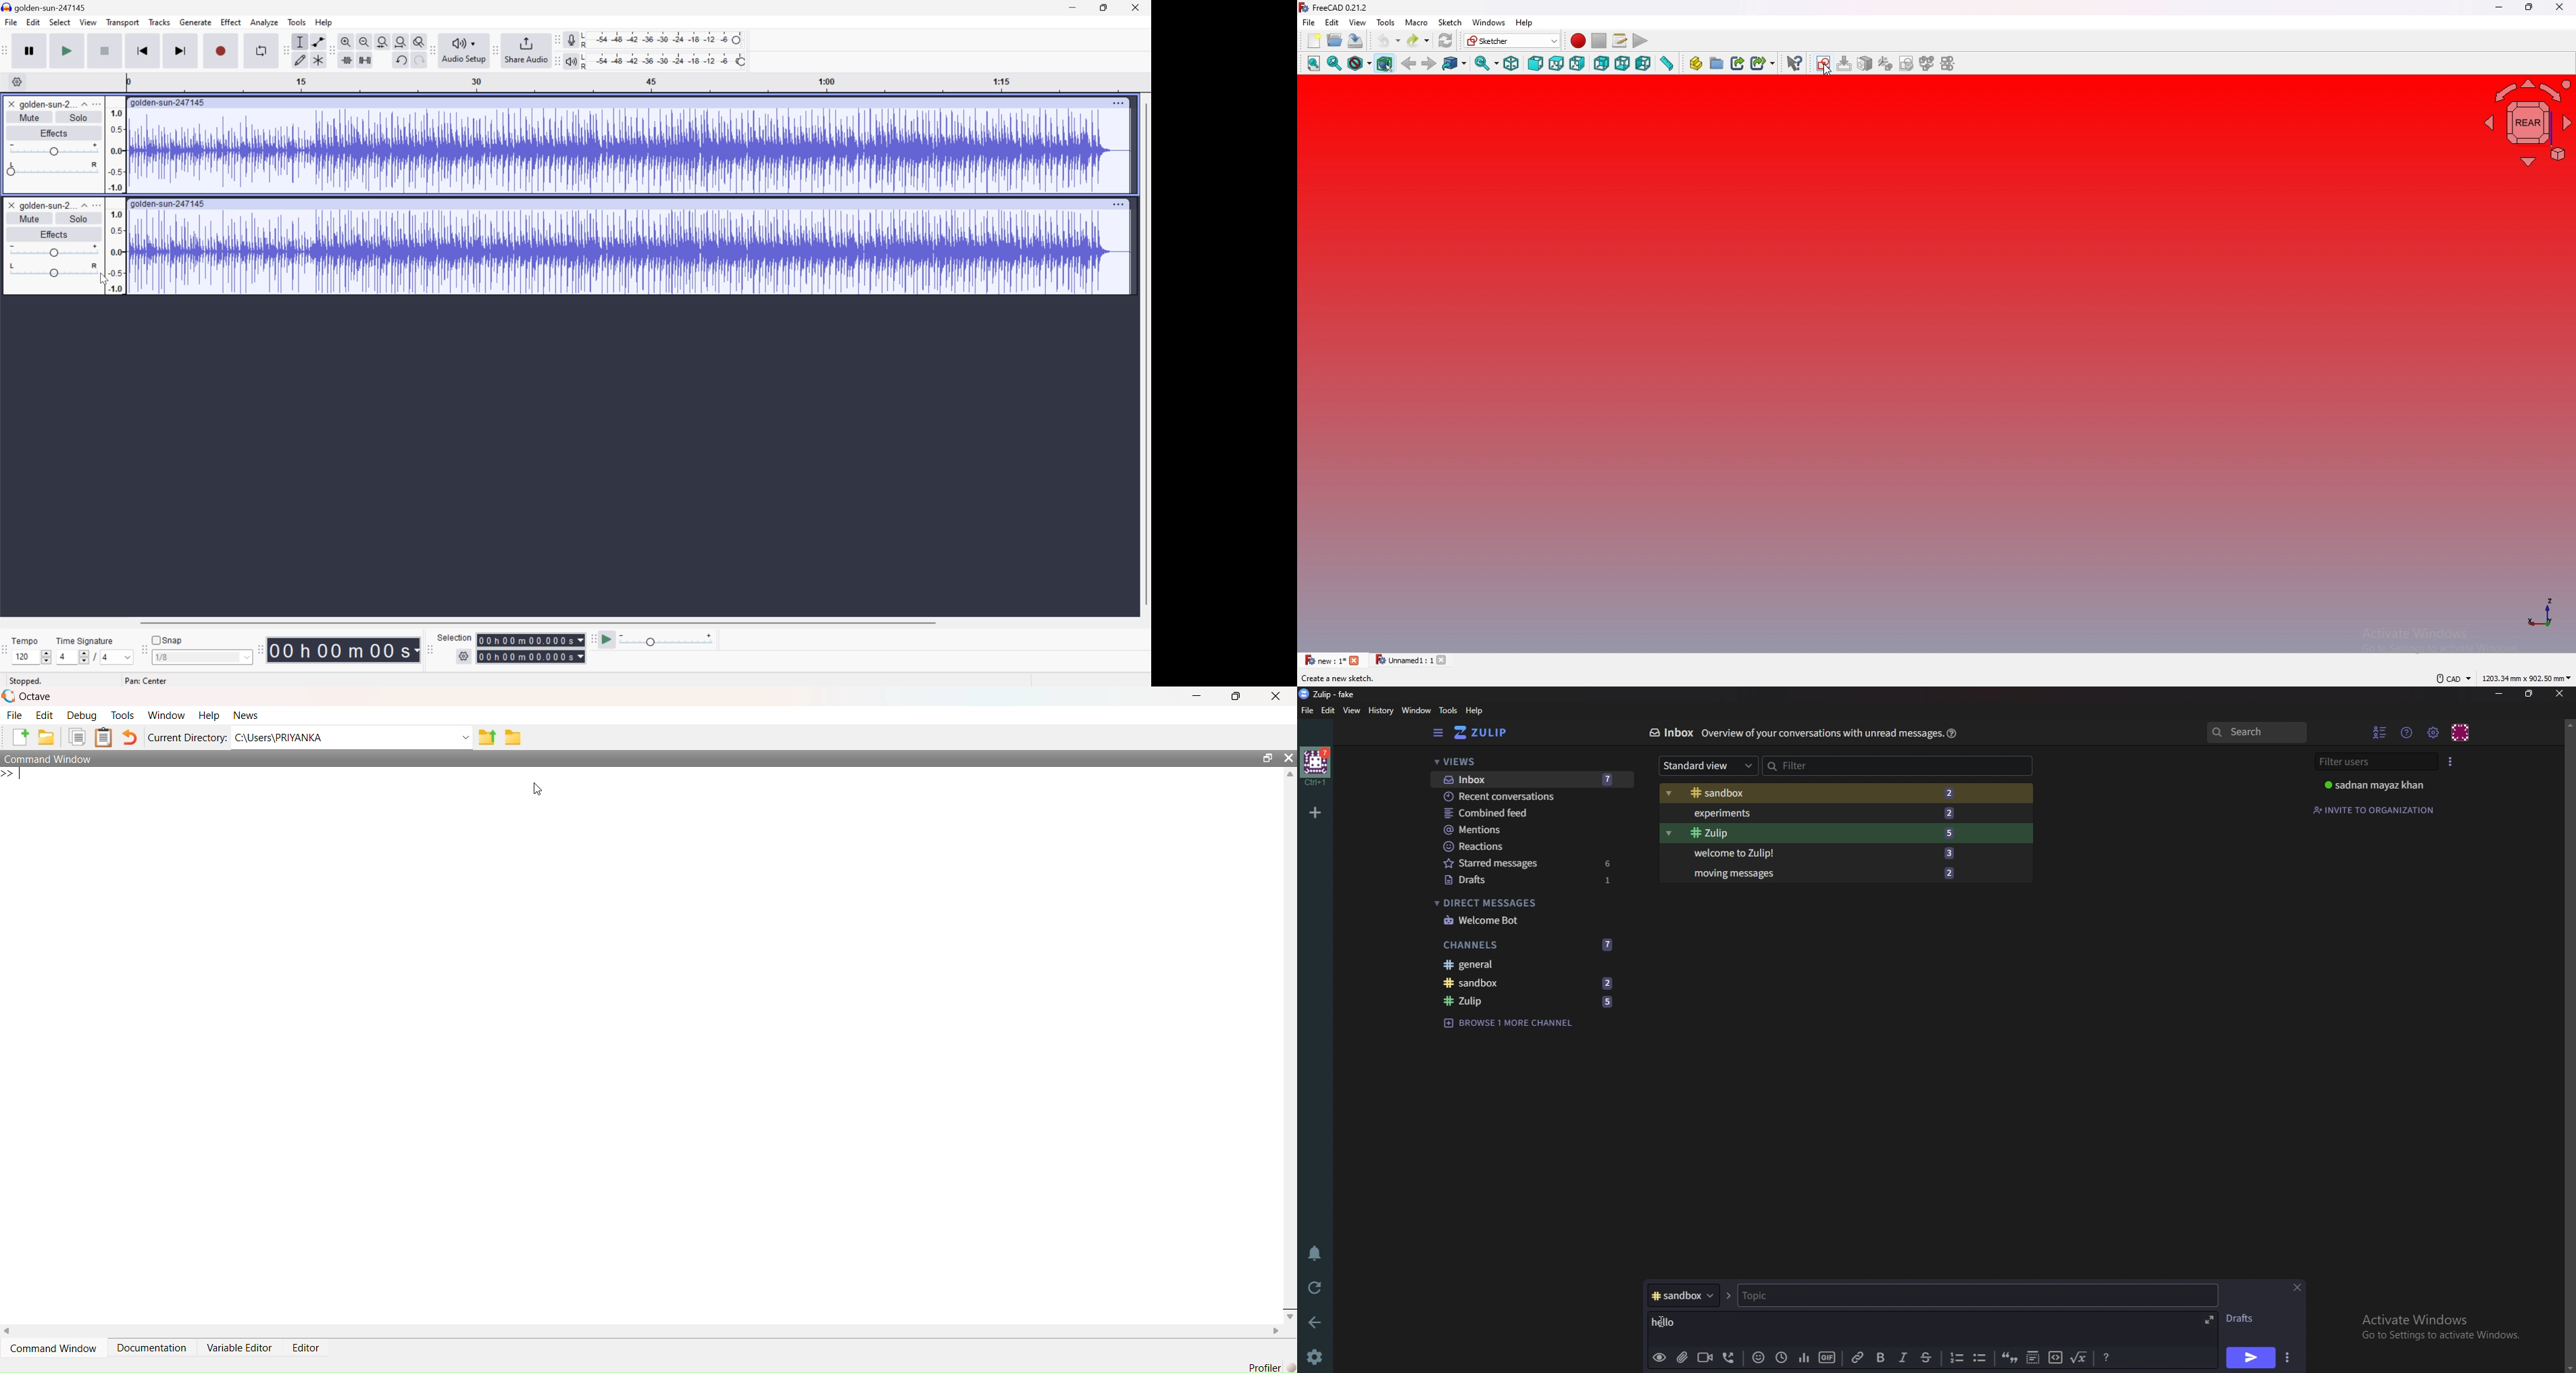  What do you see at coordinates (143, 50) in the screenshot?
I see `Skip to start` at bounding box center [143, 50].